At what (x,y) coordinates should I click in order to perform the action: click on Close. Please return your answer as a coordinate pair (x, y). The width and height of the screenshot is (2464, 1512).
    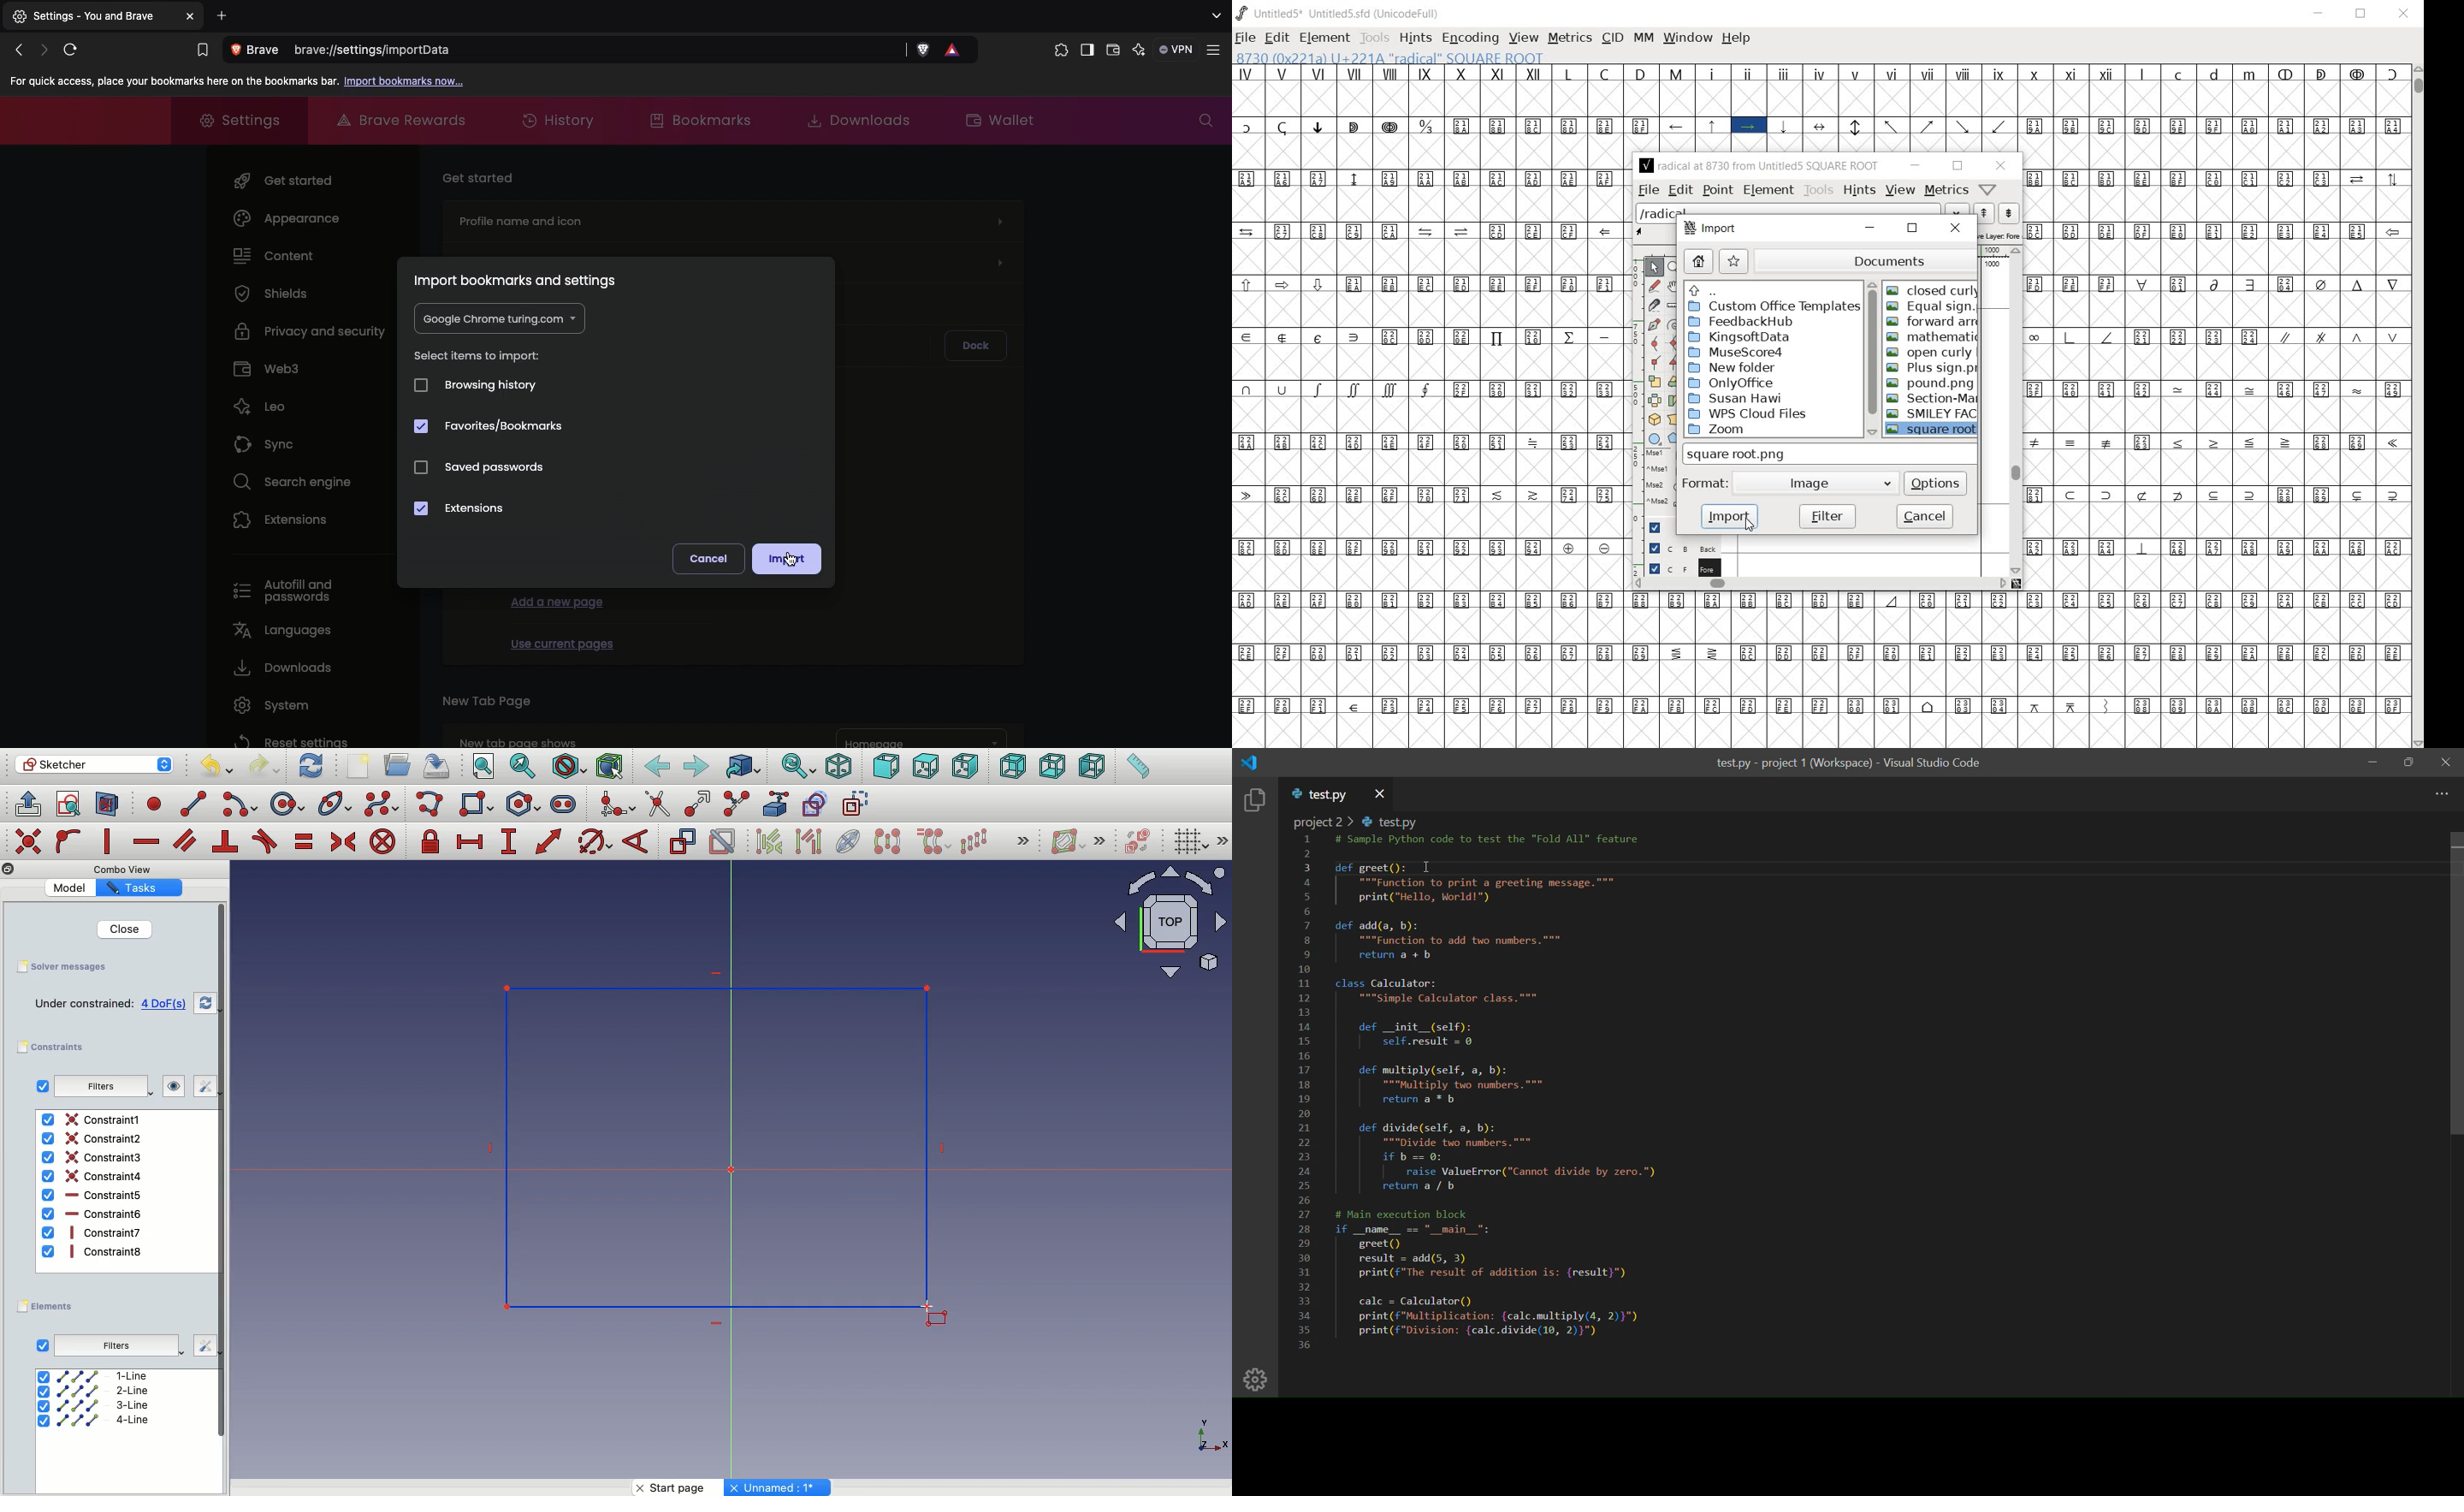
    Looking at the image, I should click on (114, 929).